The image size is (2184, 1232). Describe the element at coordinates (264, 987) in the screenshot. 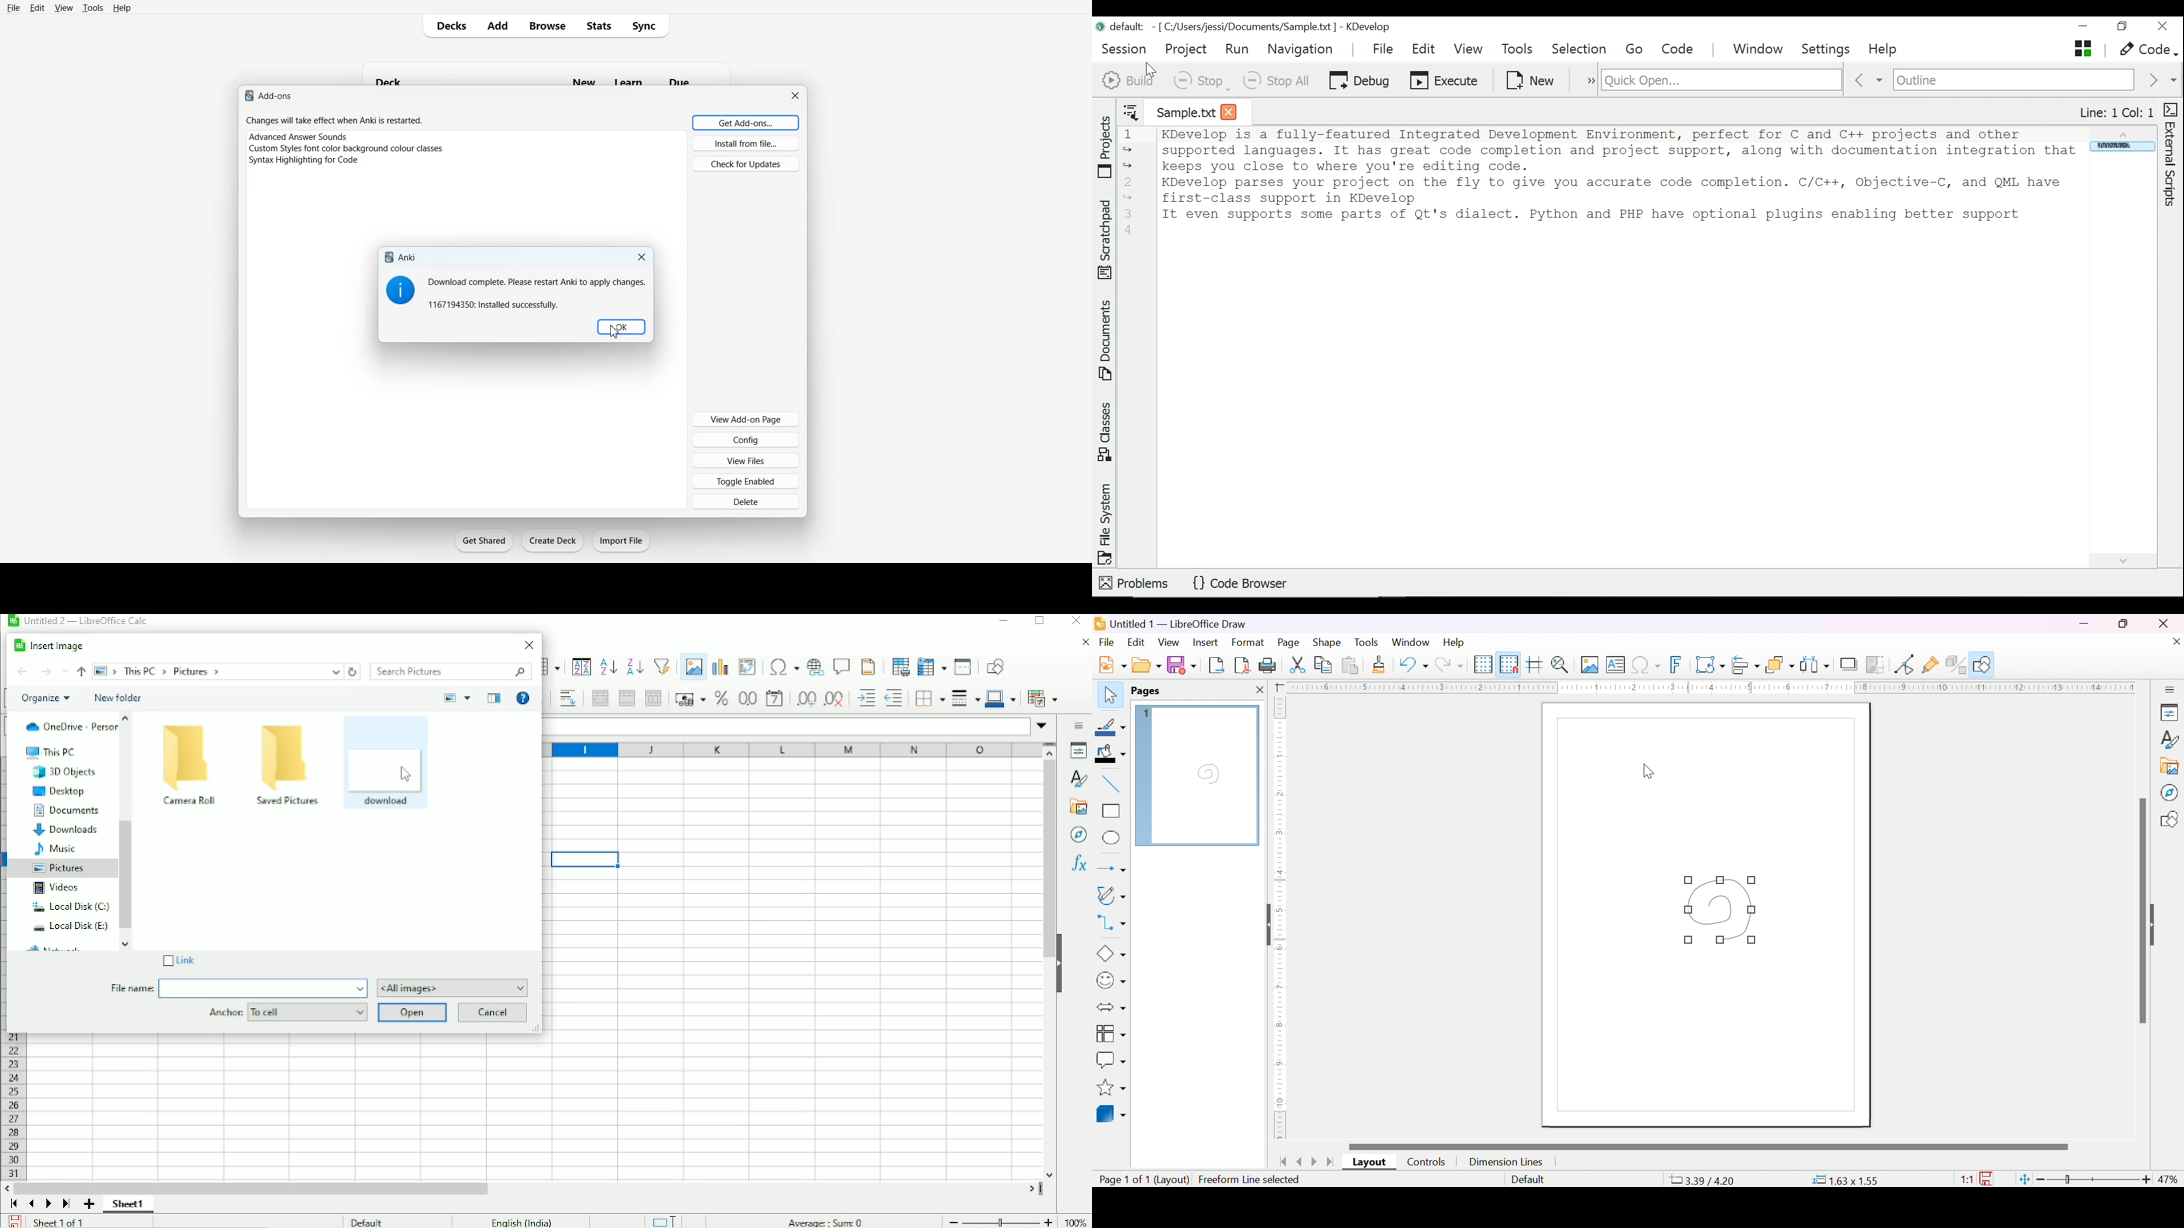

I see `file name` at that location.